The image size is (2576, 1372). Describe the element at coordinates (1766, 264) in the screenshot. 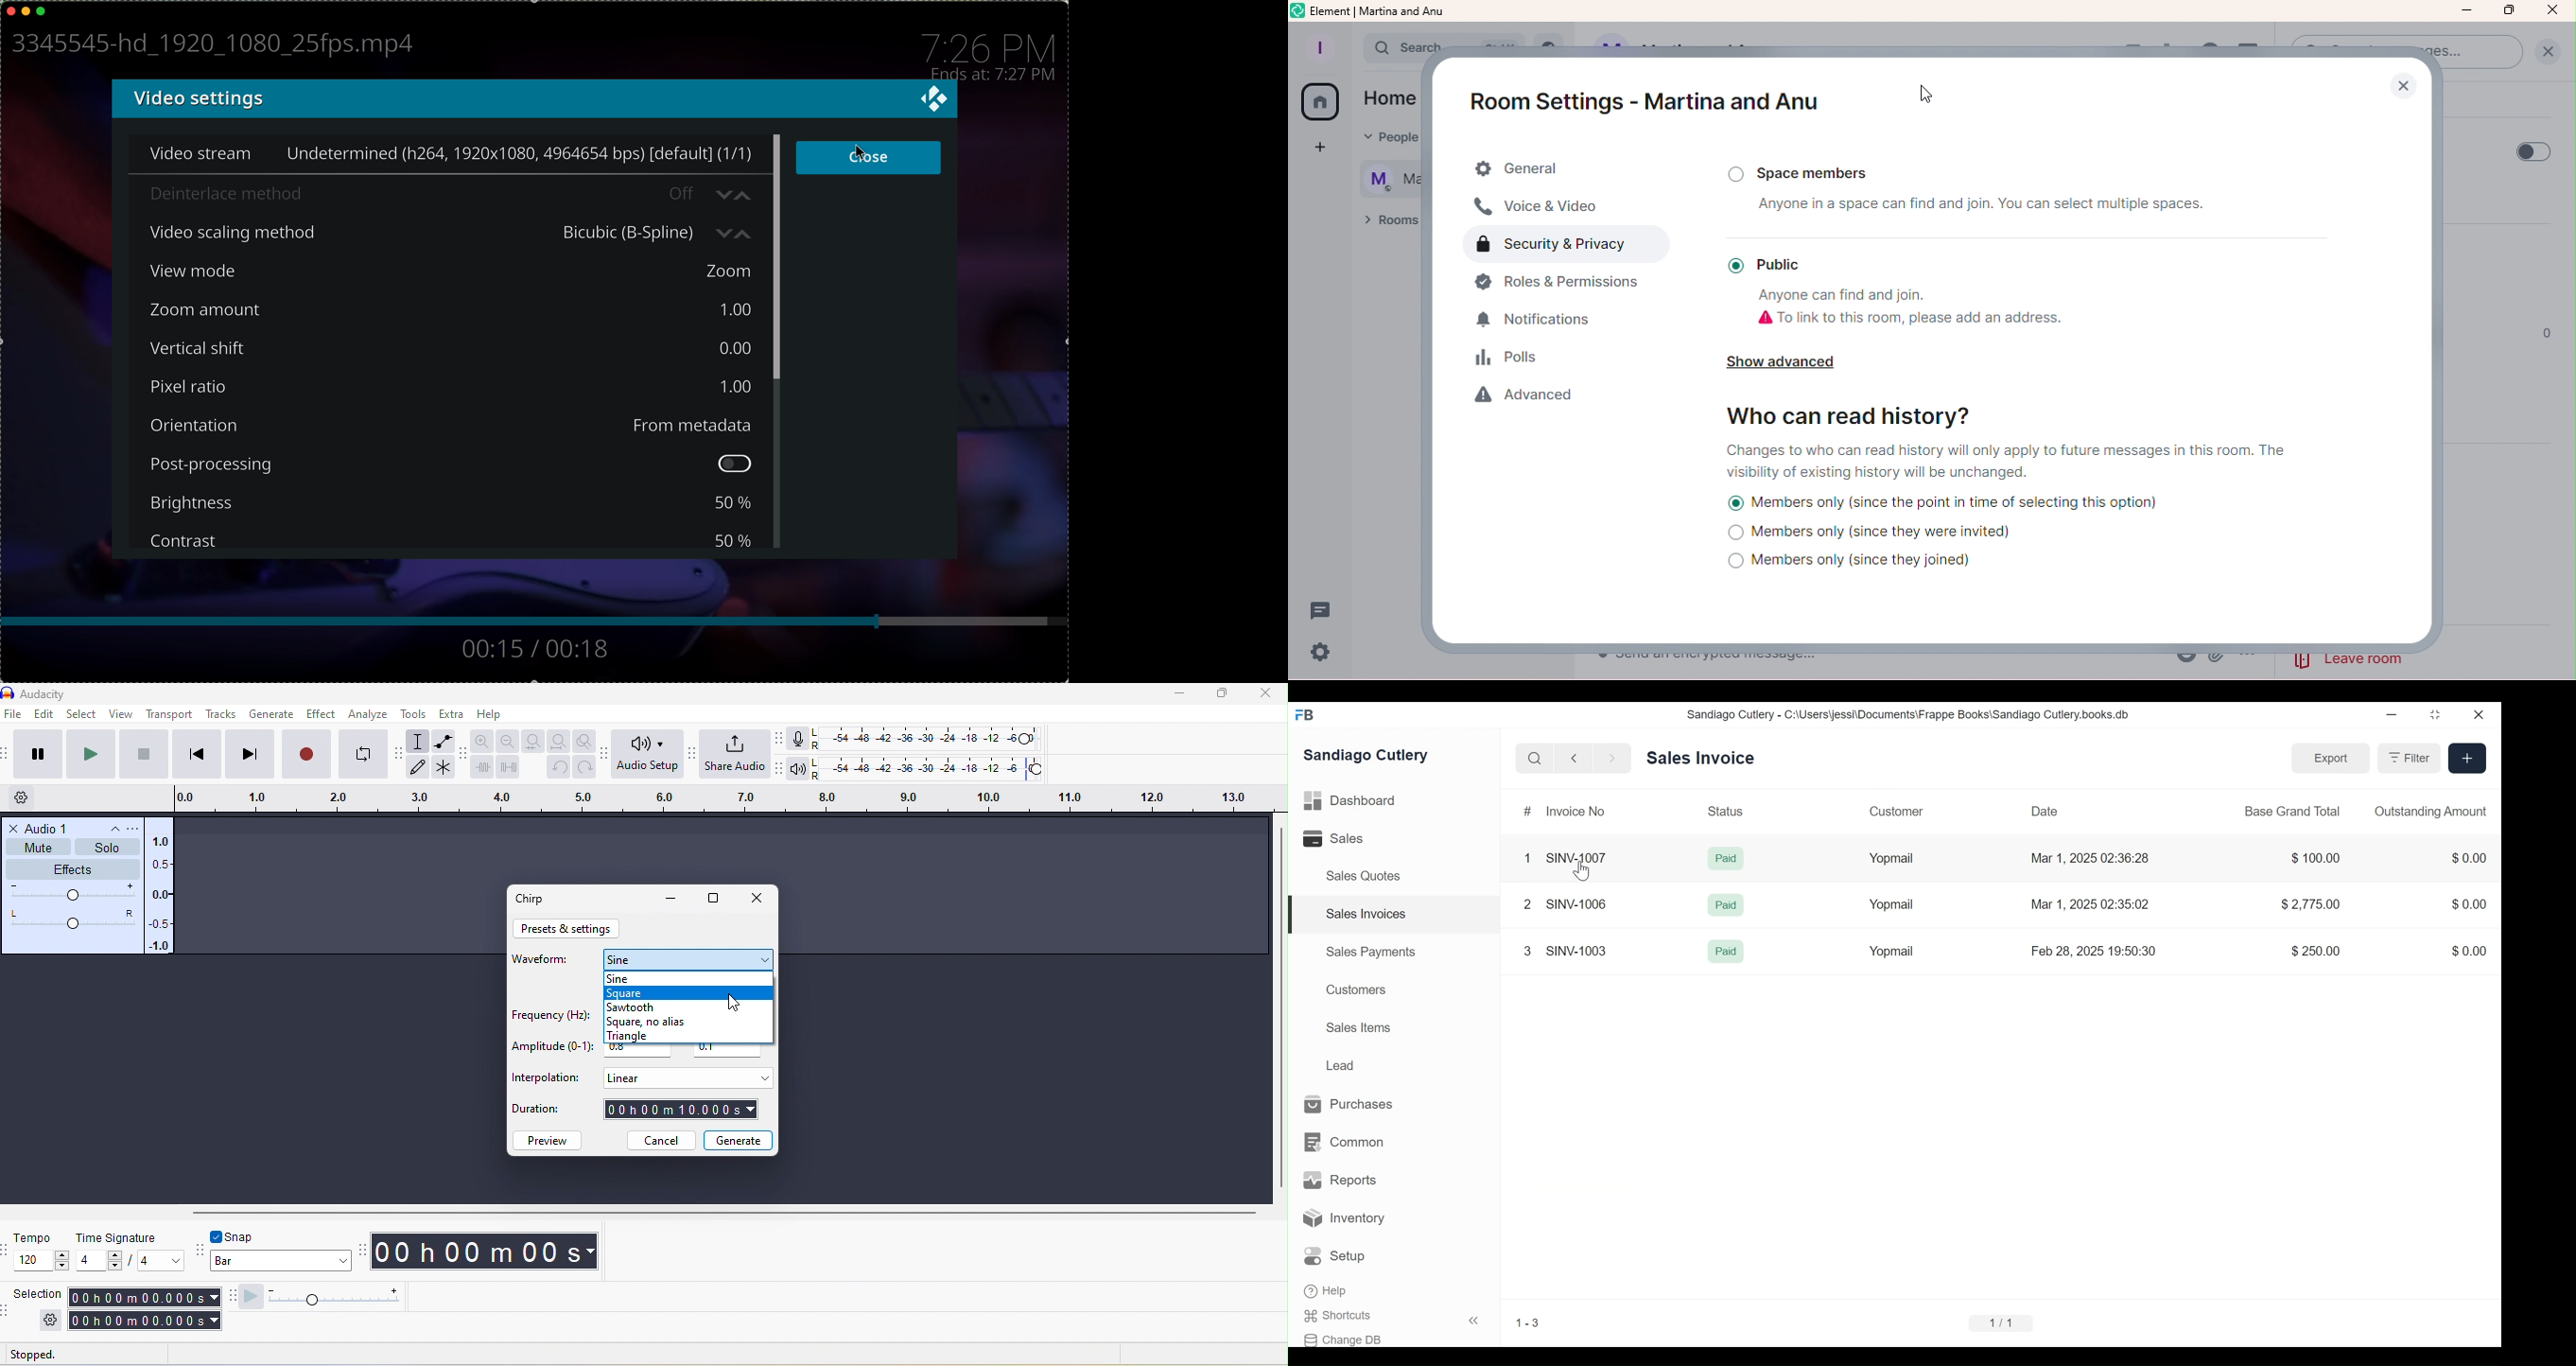

I see `Public` at that location.